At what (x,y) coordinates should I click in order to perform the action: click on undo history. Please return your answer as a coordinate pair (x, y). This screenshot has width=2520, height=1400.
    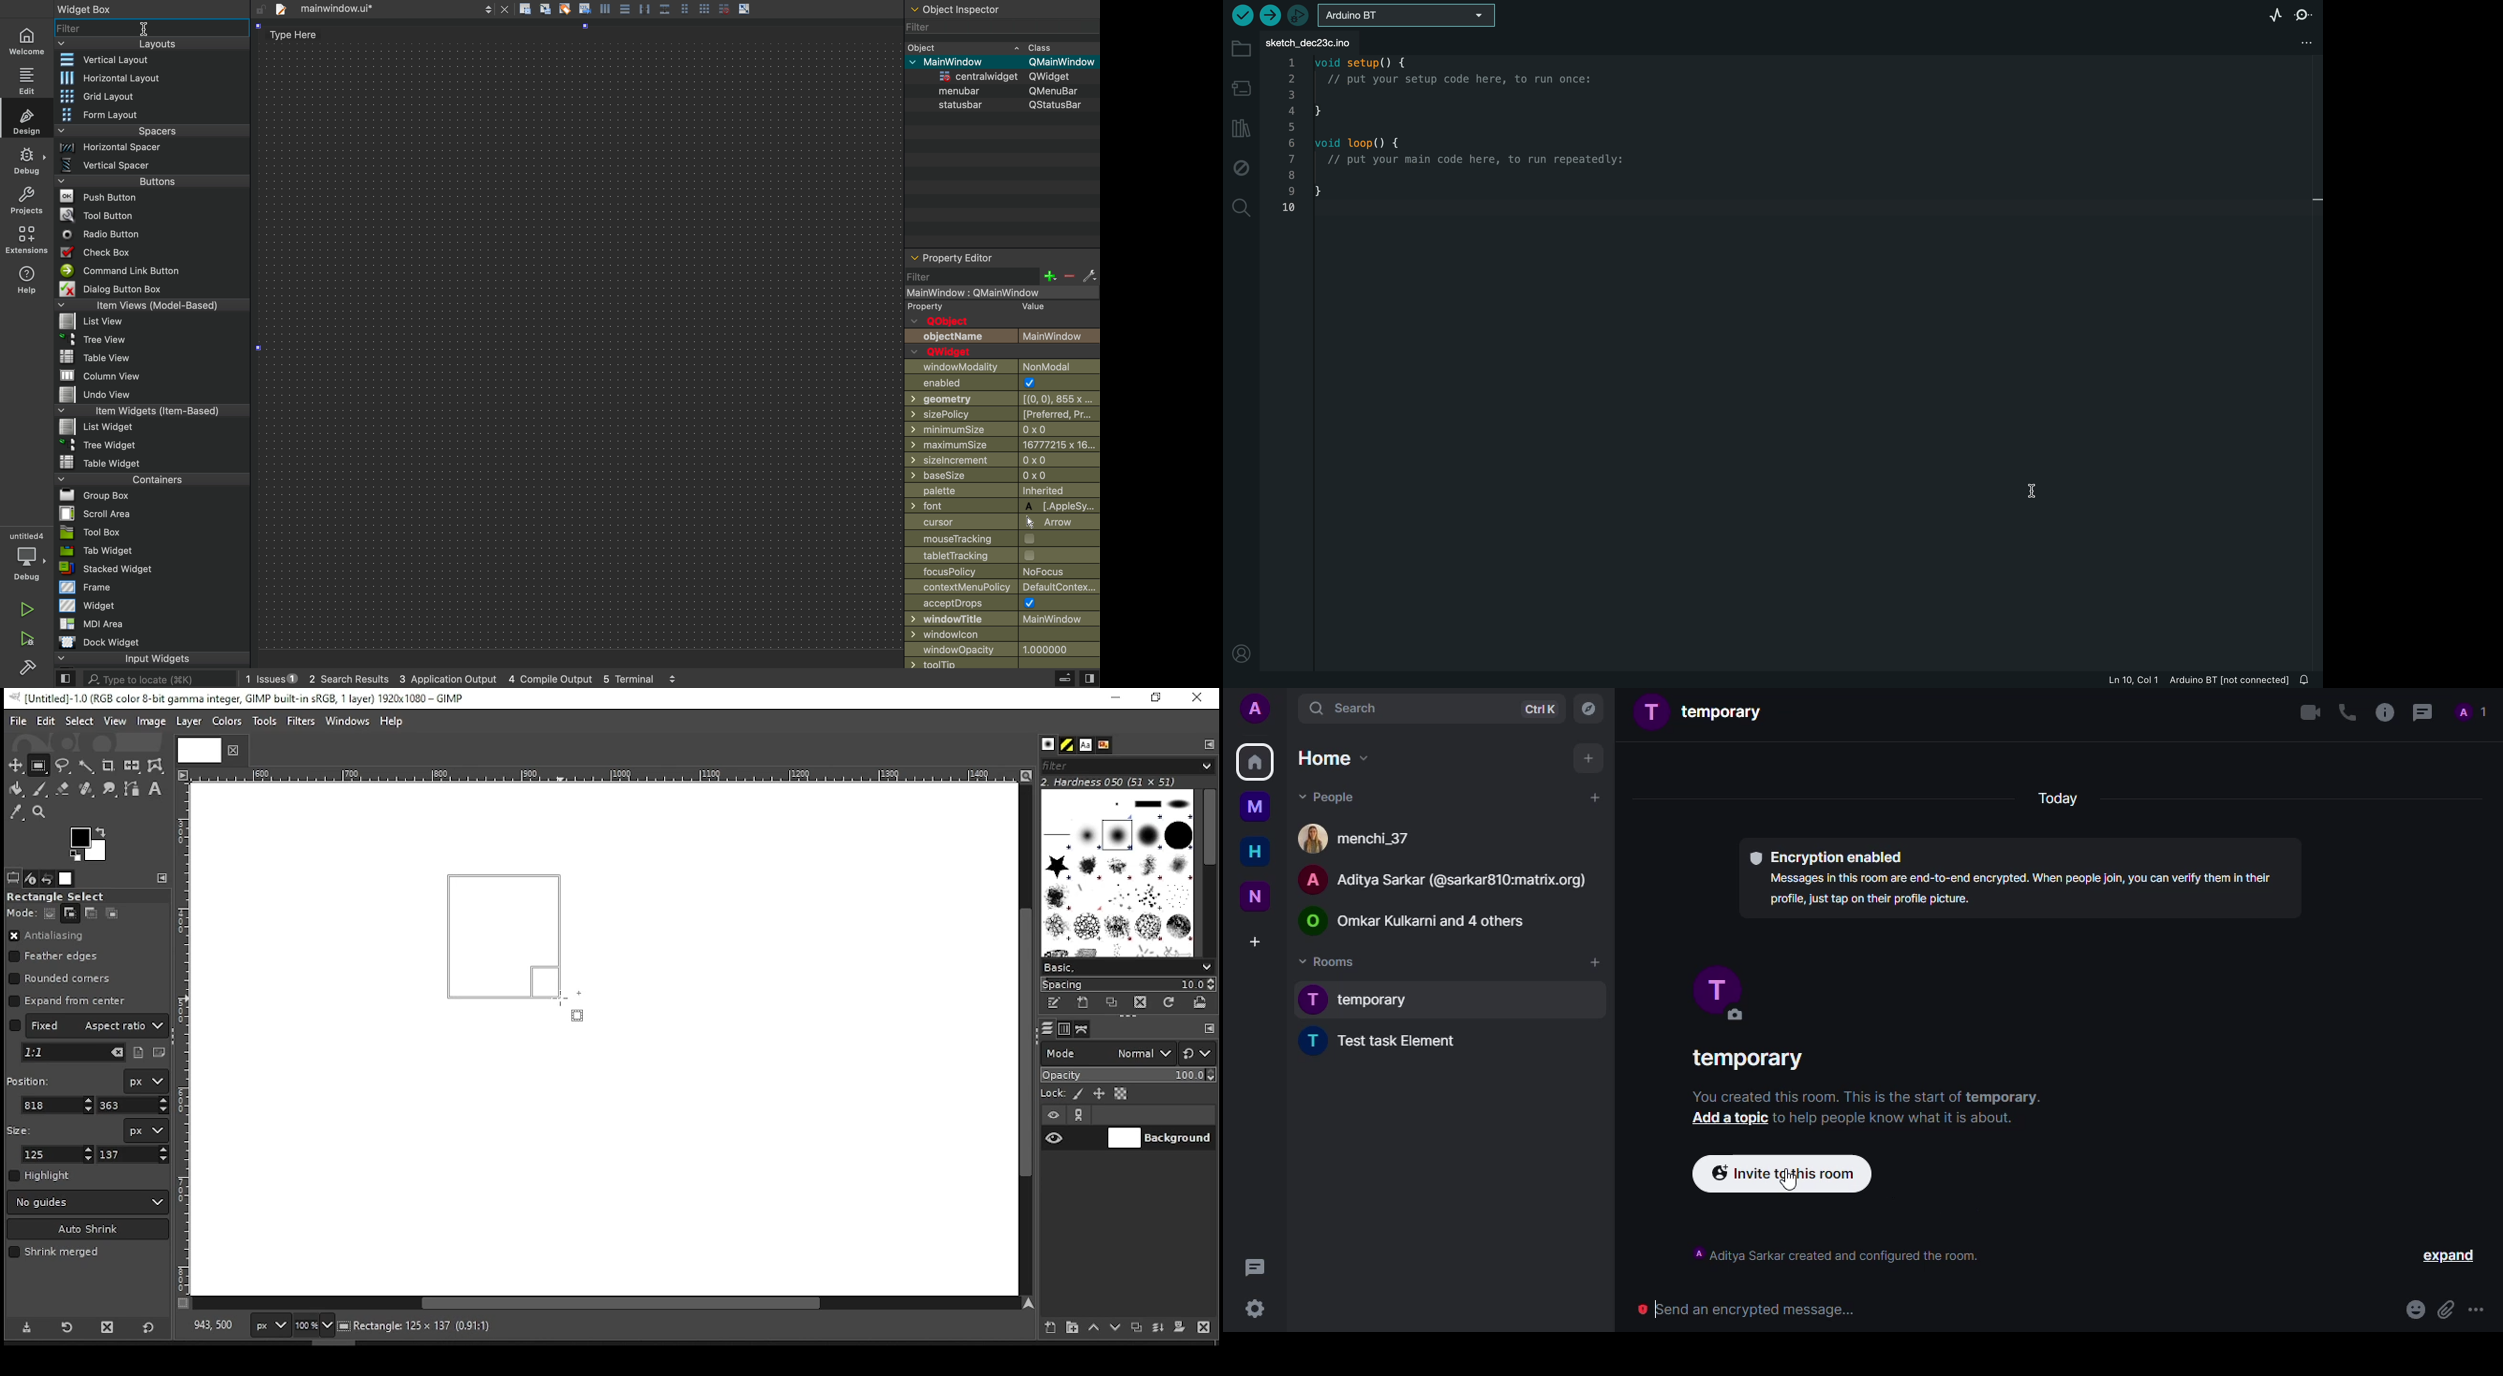
    Looking at the image, I should click on (49, 879).